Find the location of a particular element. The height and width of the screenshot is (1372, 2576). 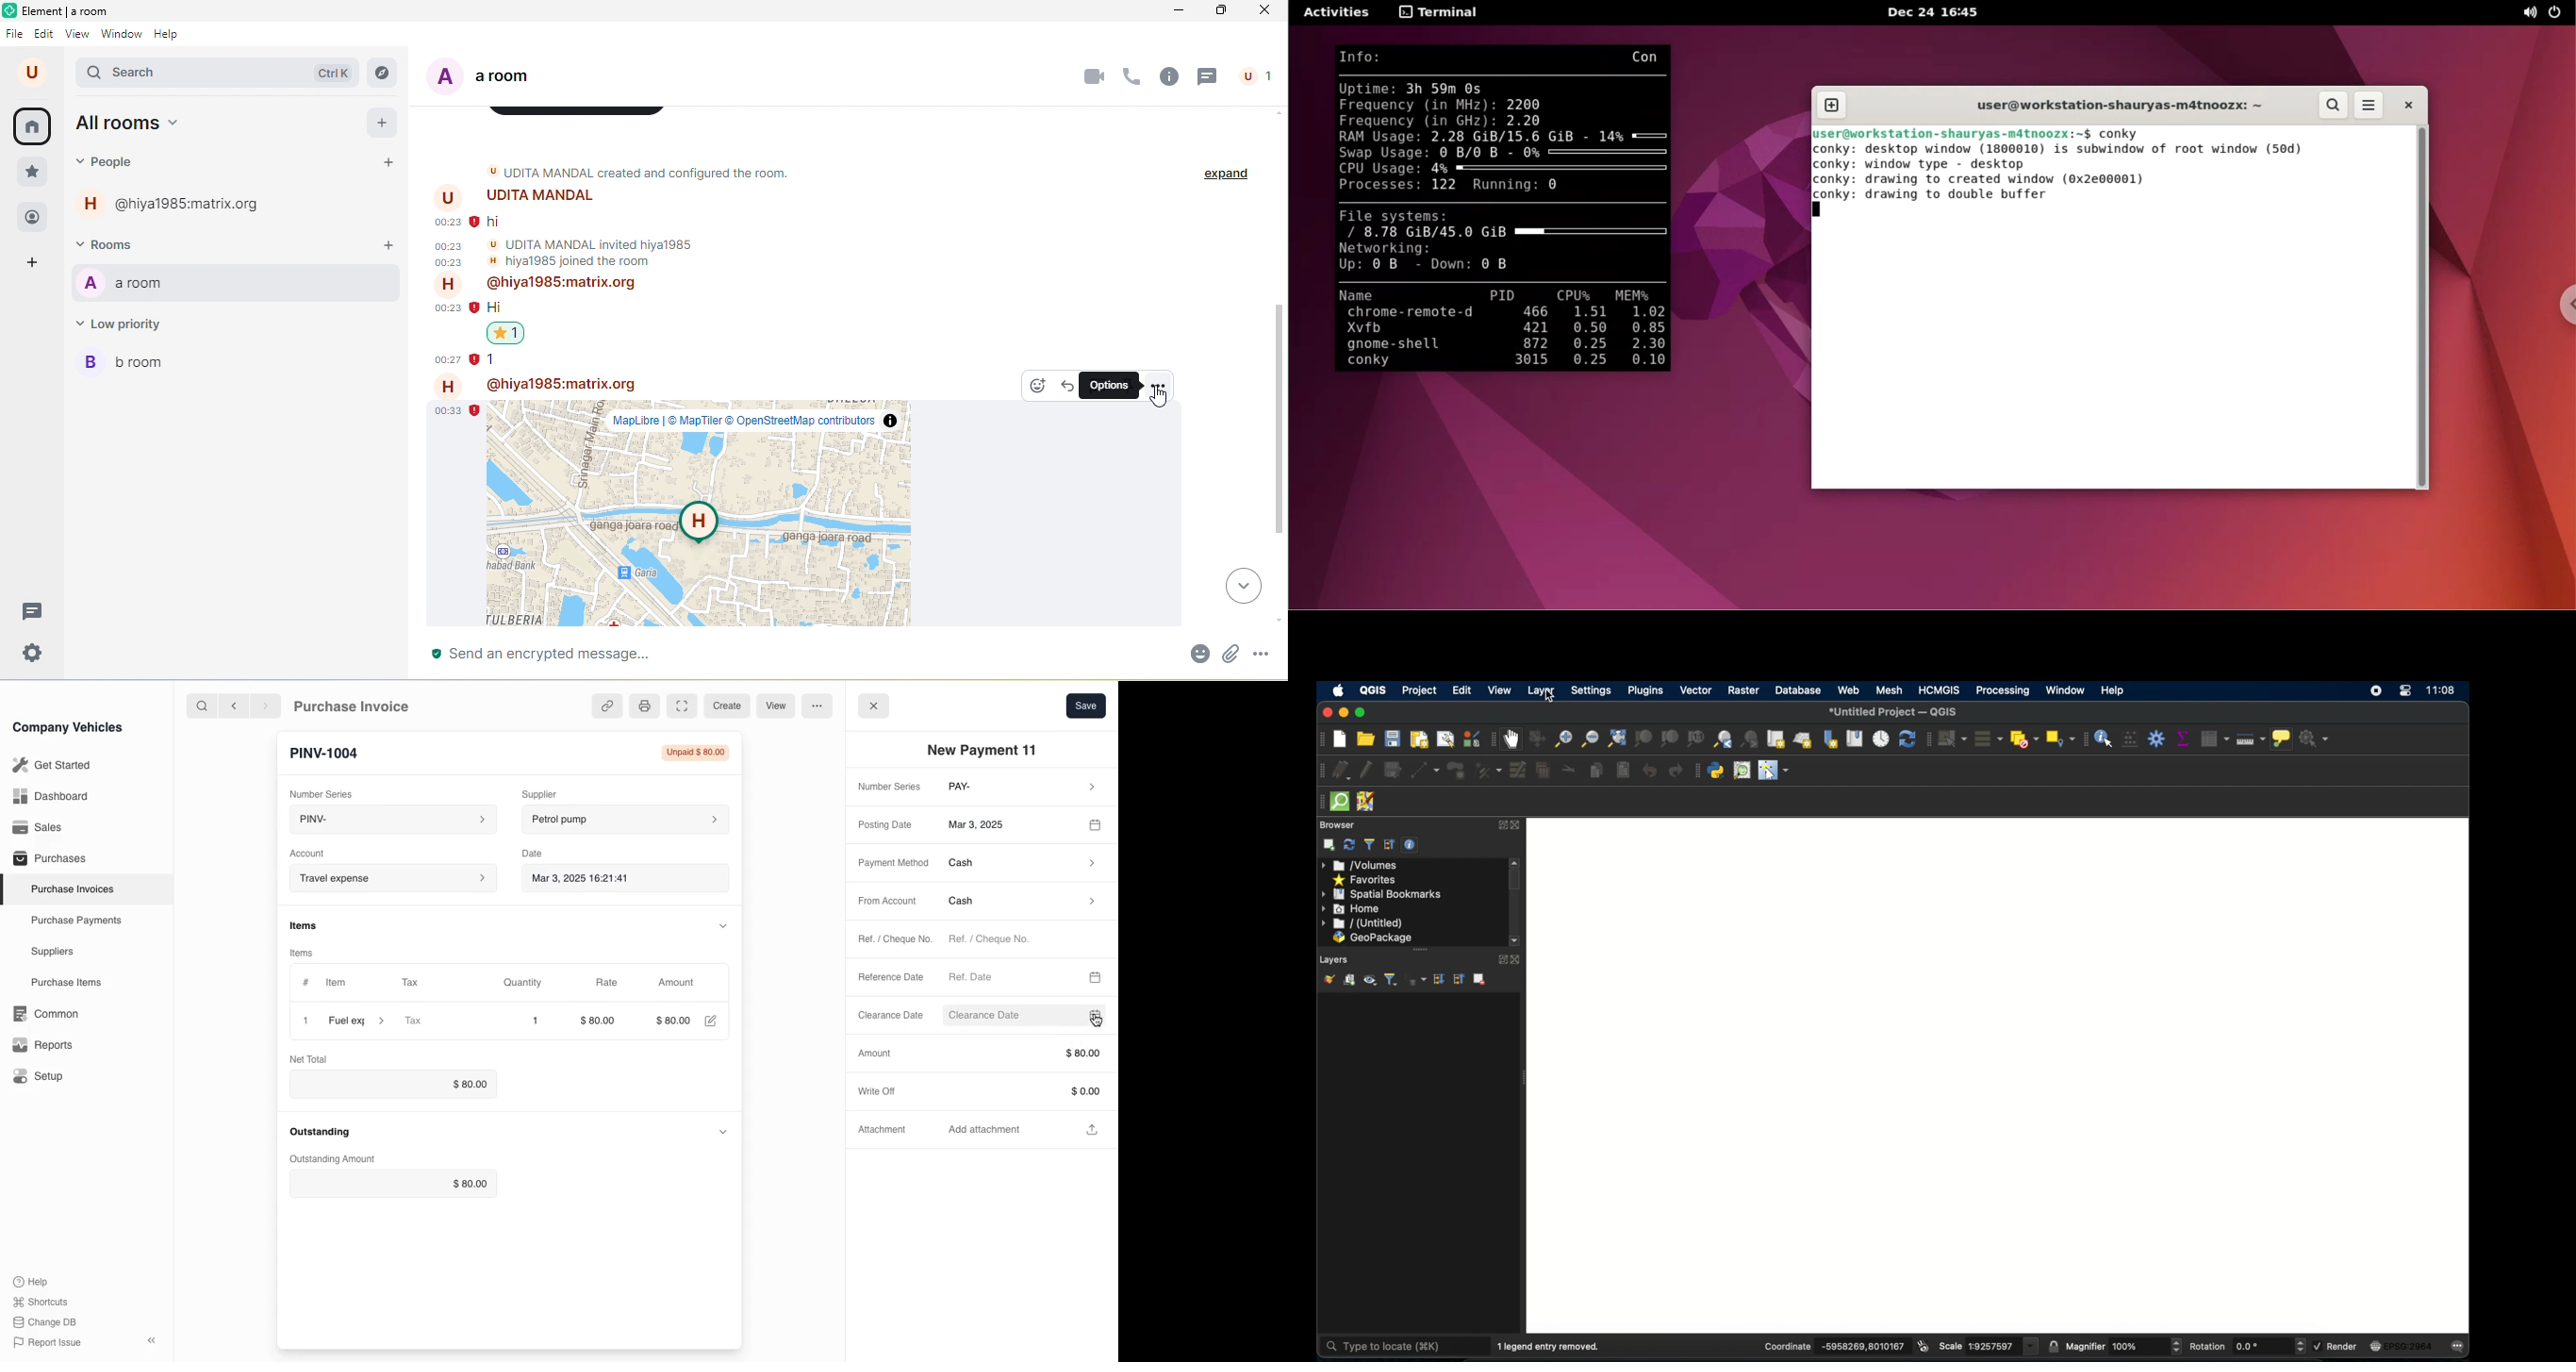

new print layout is located at coordinates (1420, 739).